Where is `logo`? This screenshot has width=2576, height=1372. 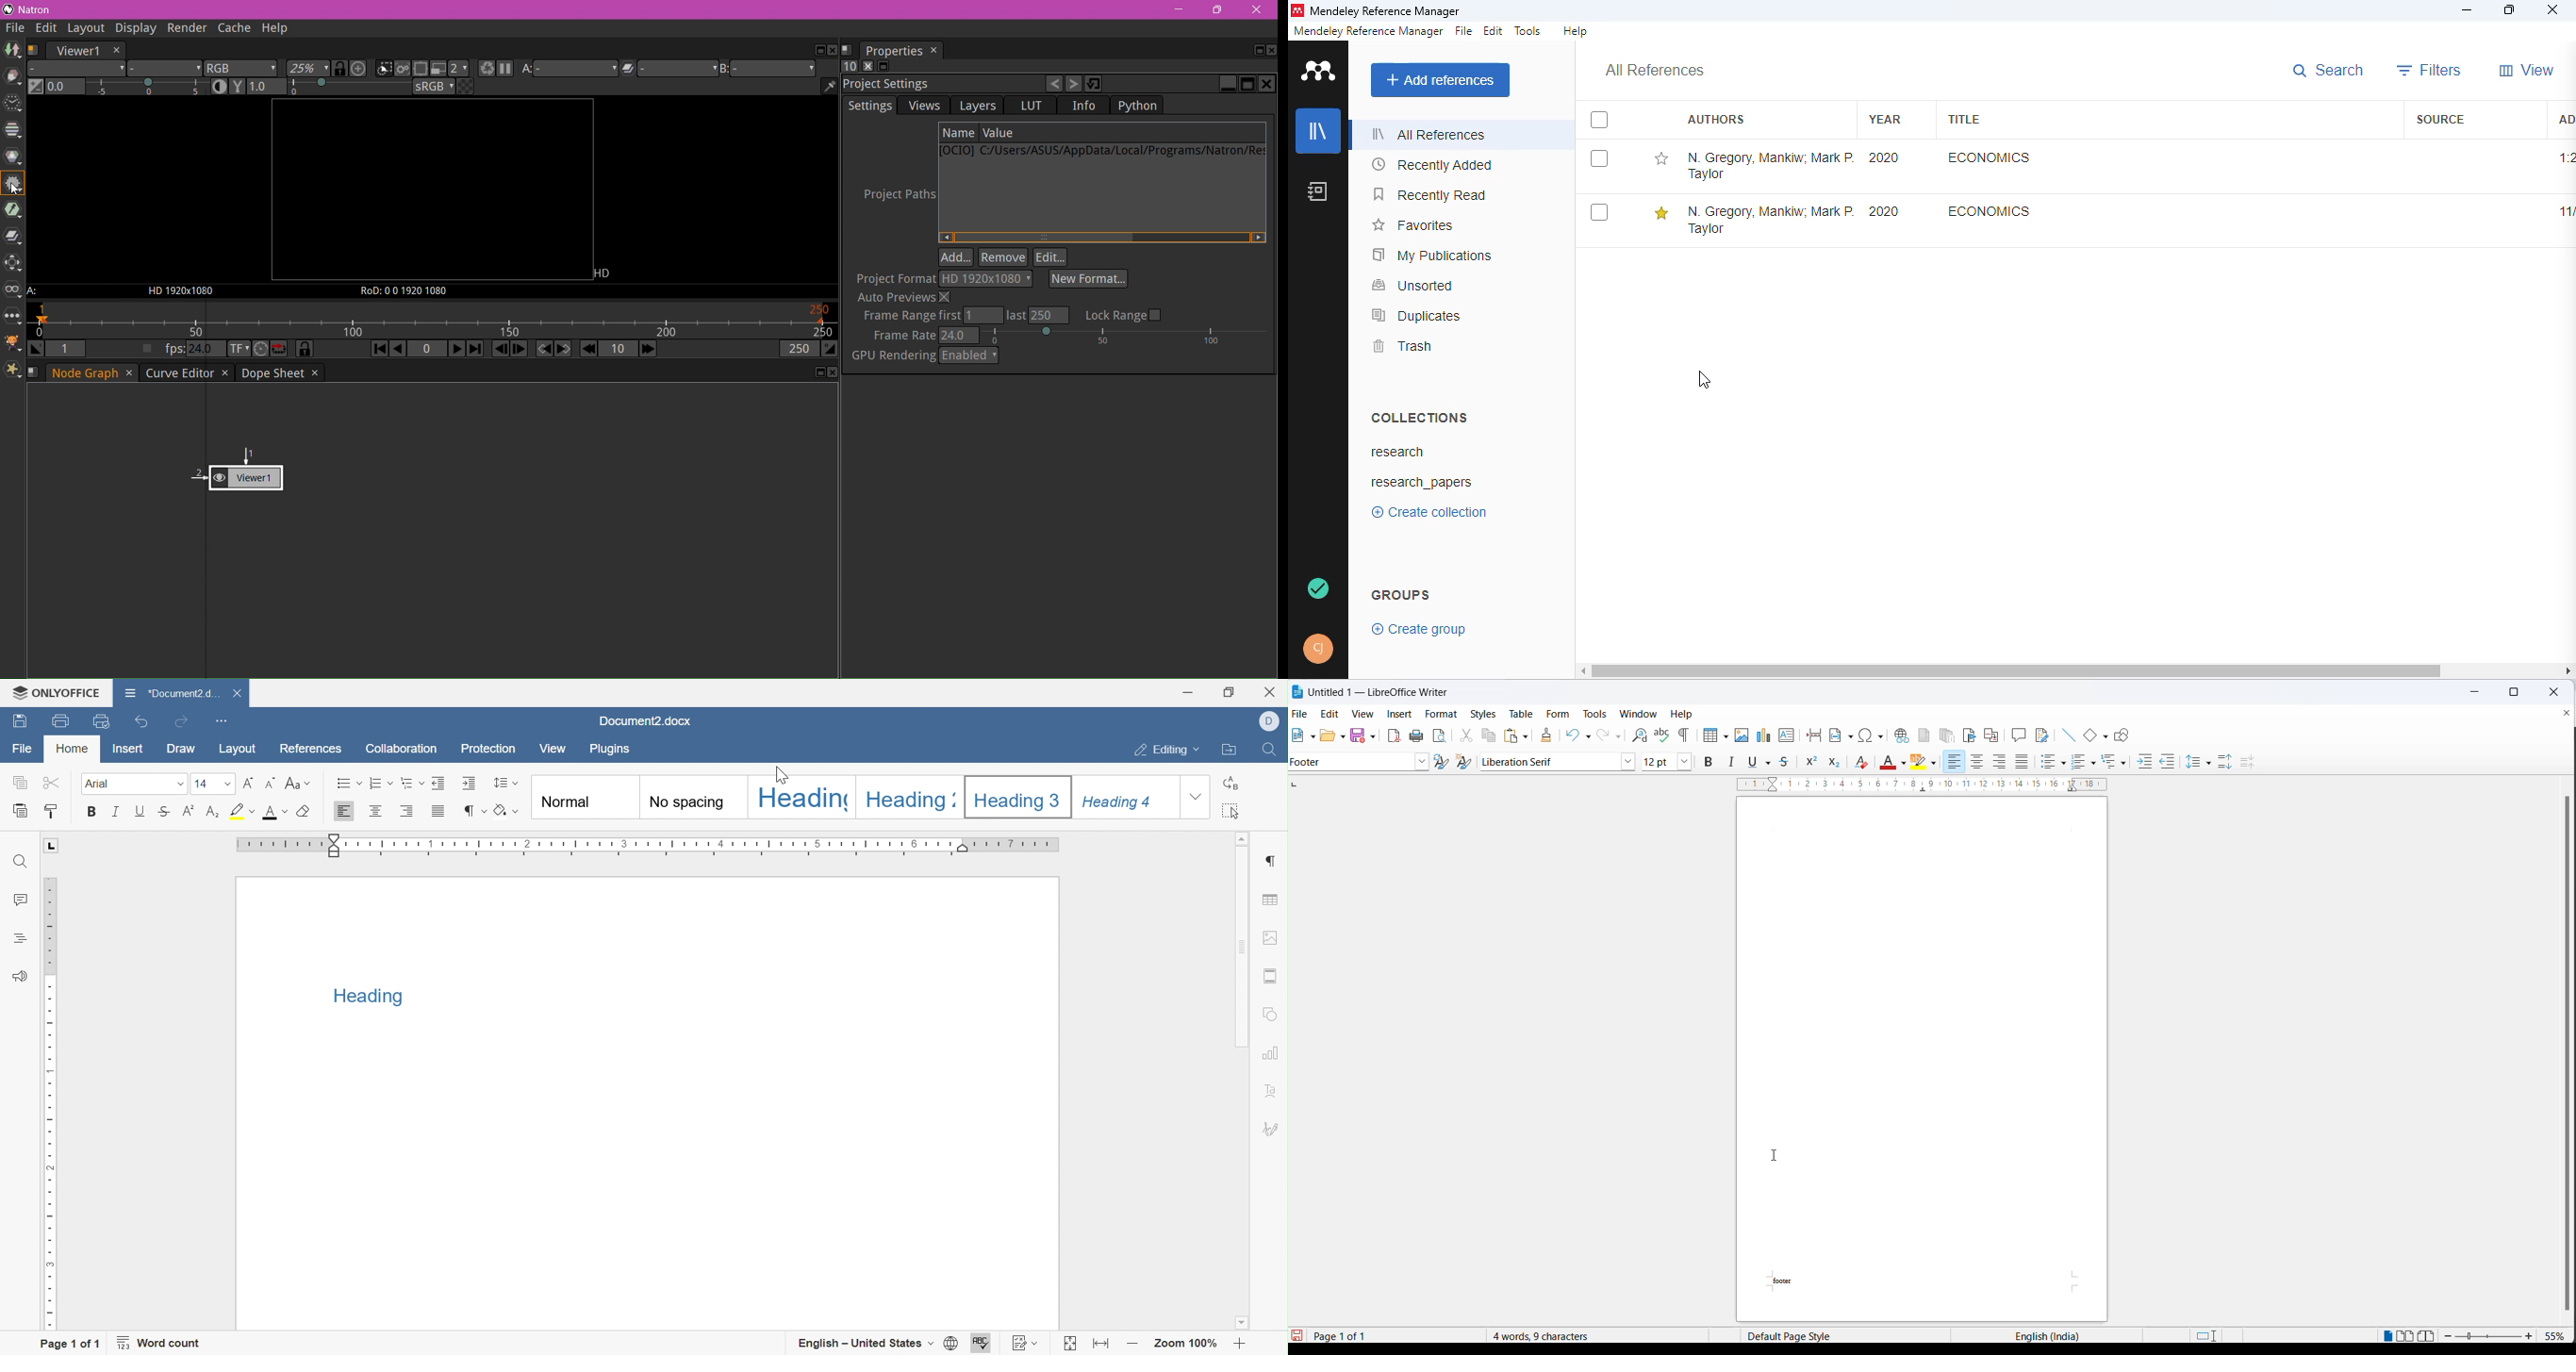 logo is located at coordinates (1297, 10).